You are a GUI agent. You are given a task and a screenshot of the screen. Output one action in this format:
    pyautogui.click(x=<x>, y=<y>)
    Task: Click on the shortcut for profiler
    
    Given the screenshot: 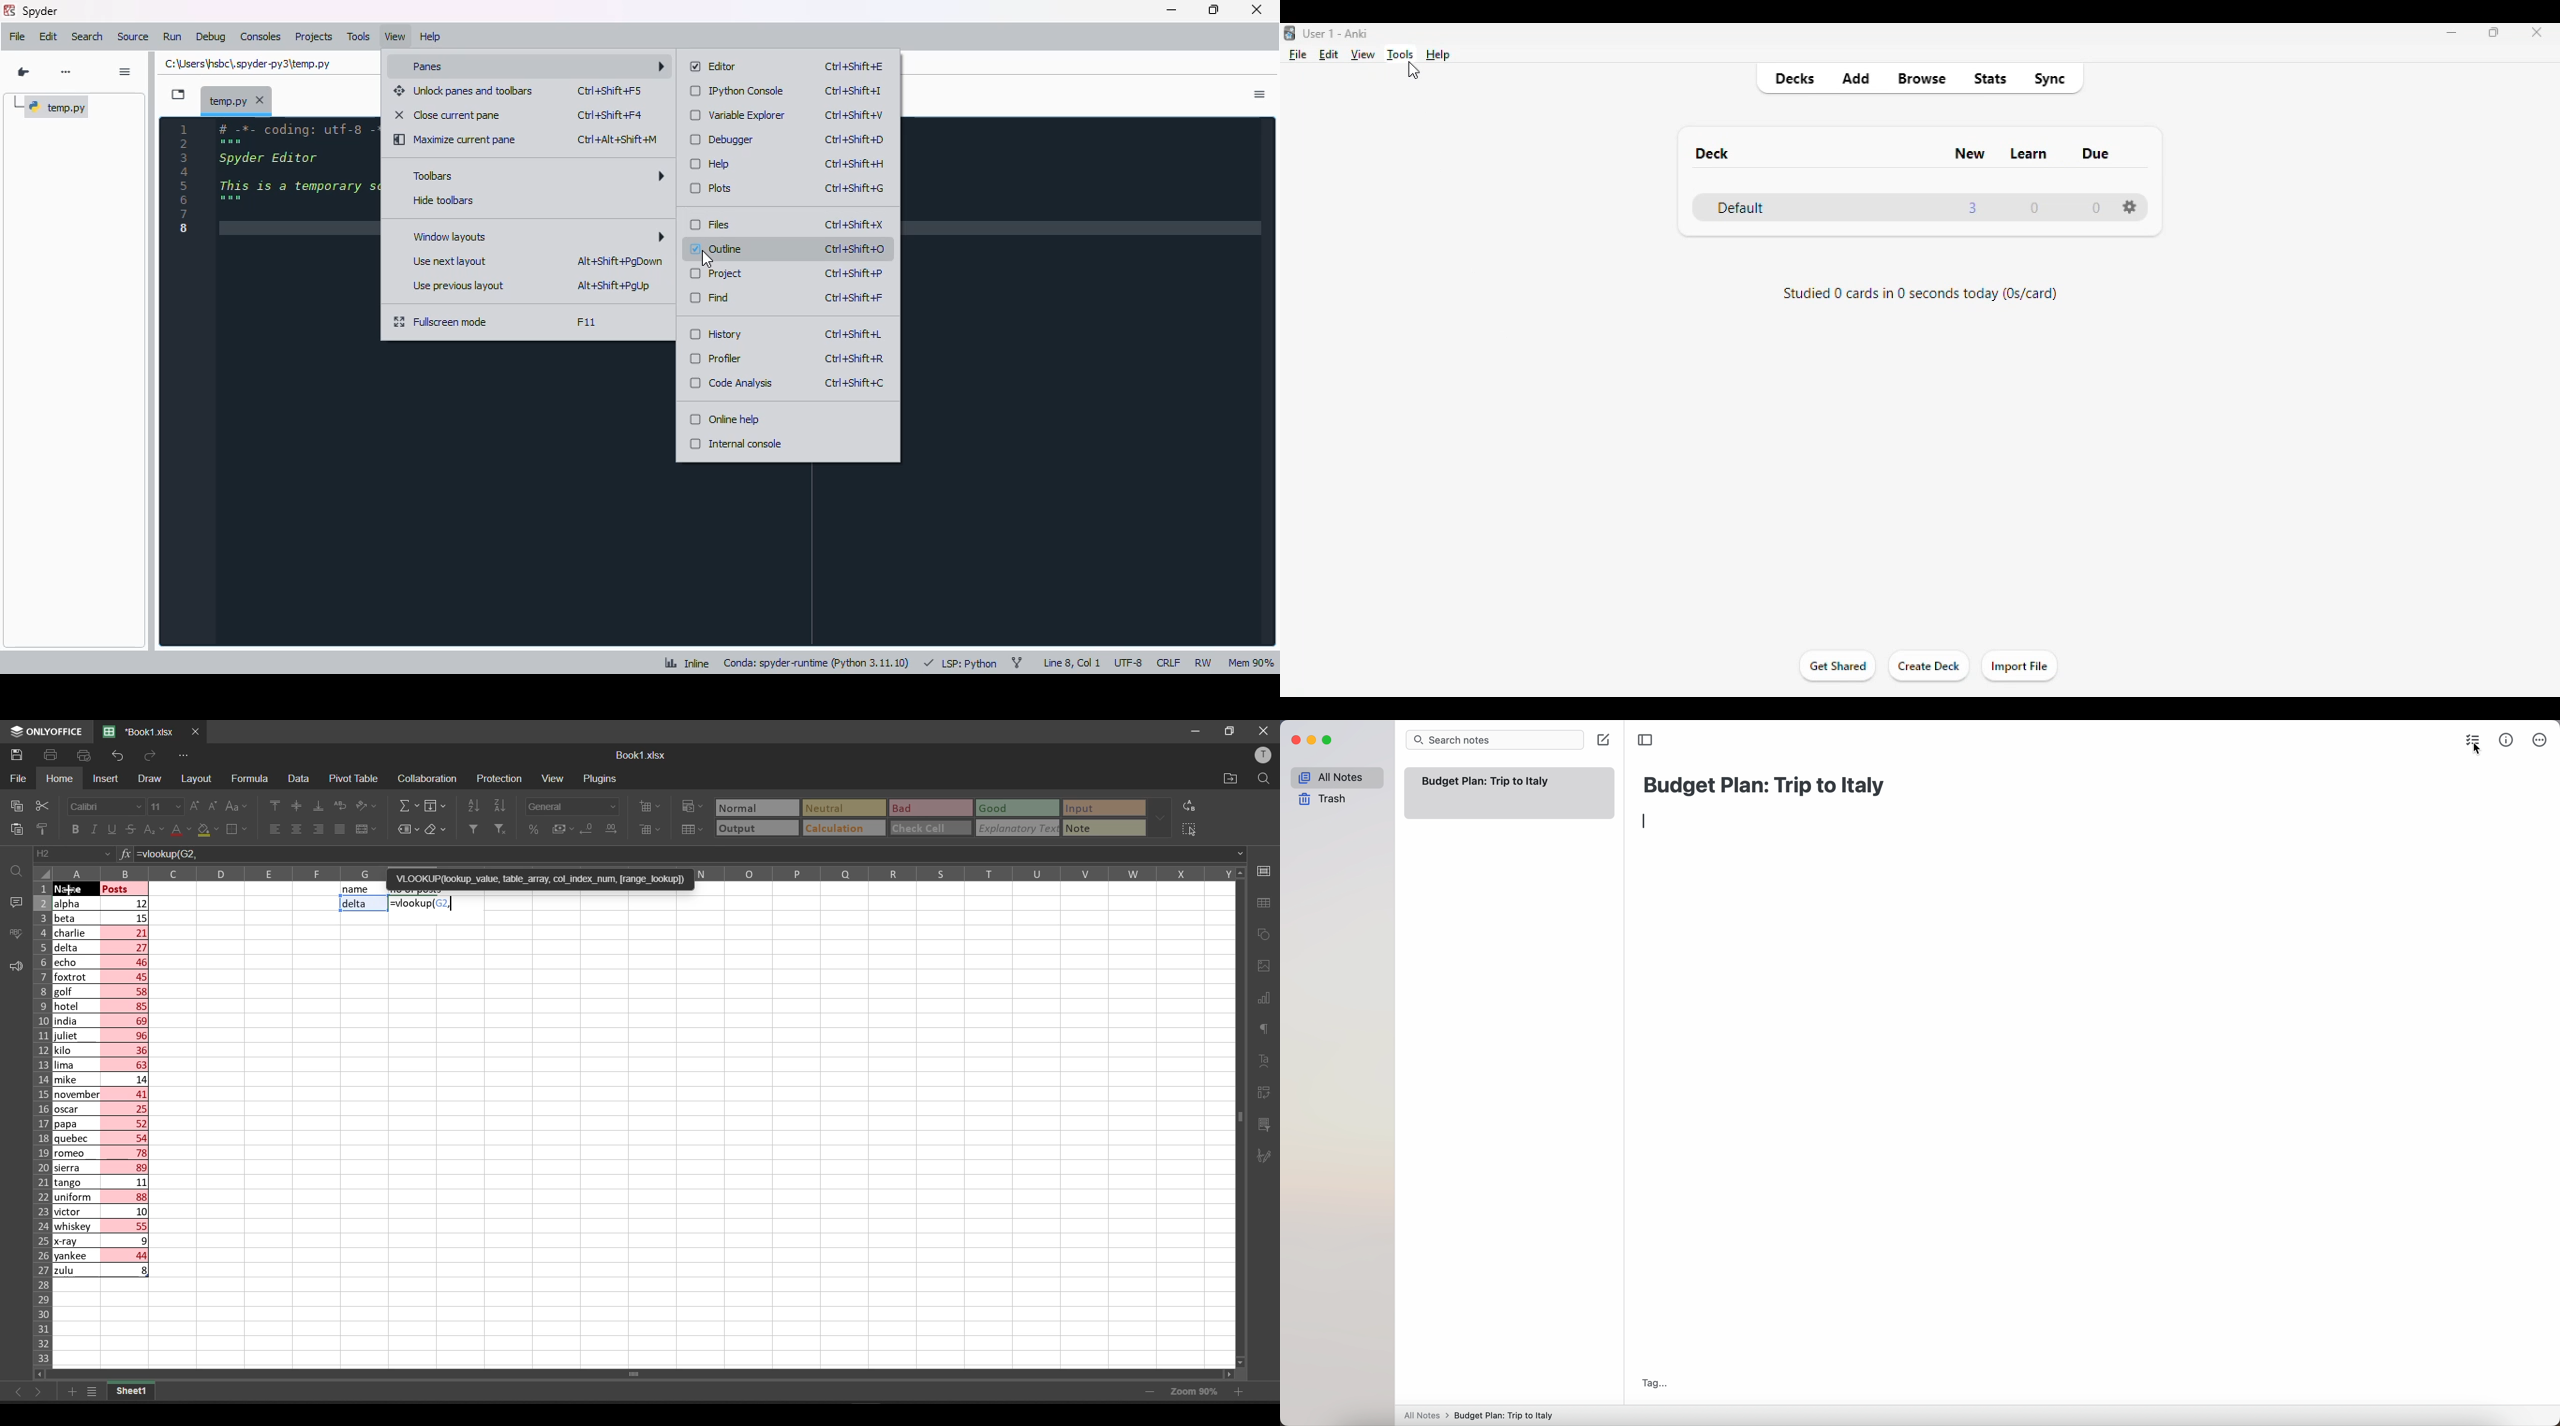 What is the action you would take?
    pyautogui.click(x=854, y=360)
    